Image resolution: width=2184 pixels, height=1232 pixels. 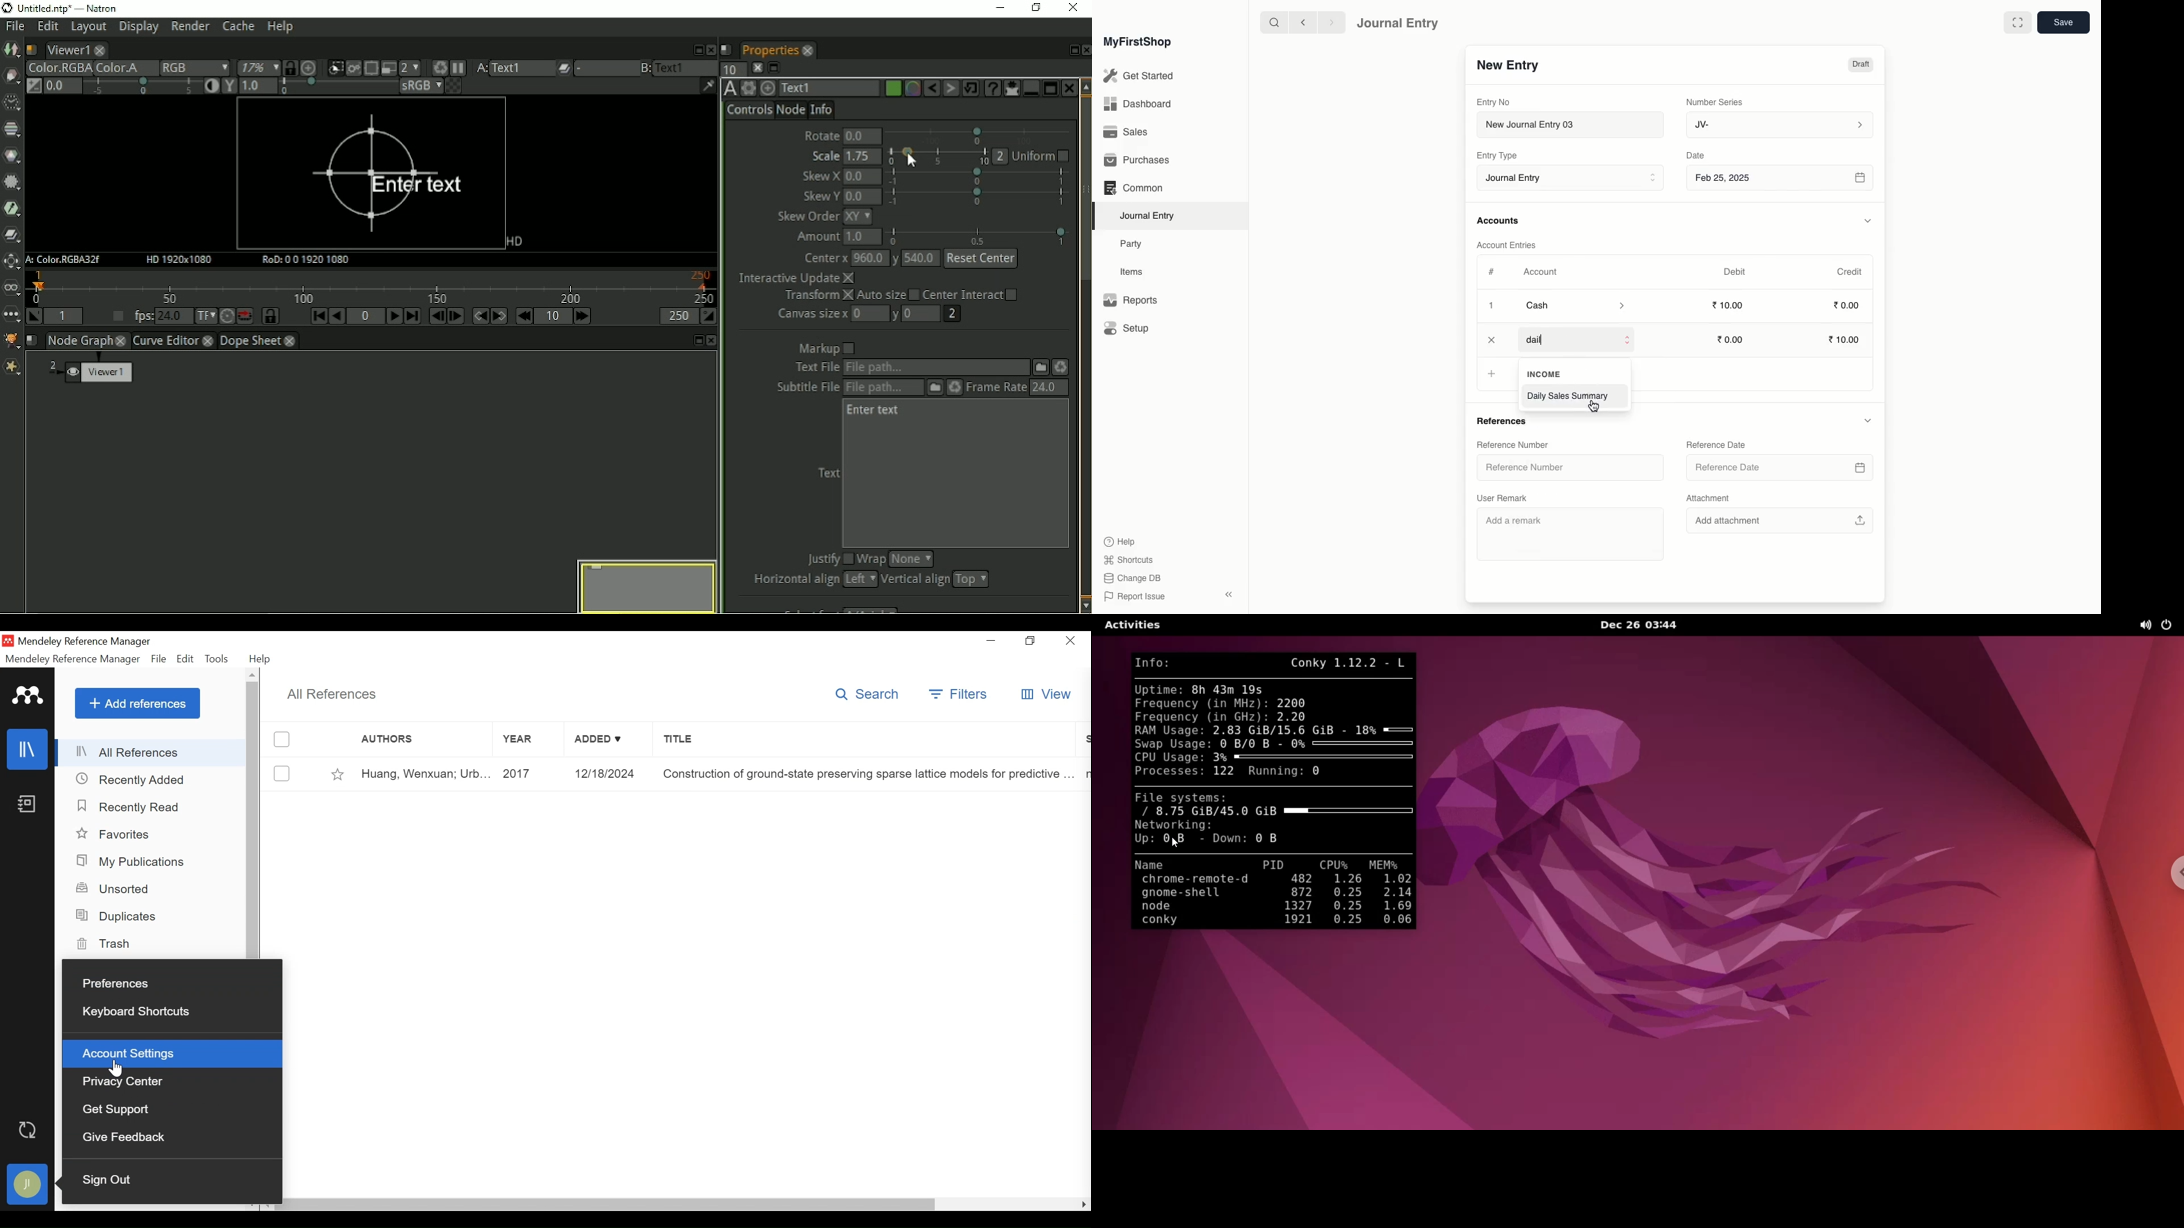 I want to click on Avatar, so click(x=28, y=1185).